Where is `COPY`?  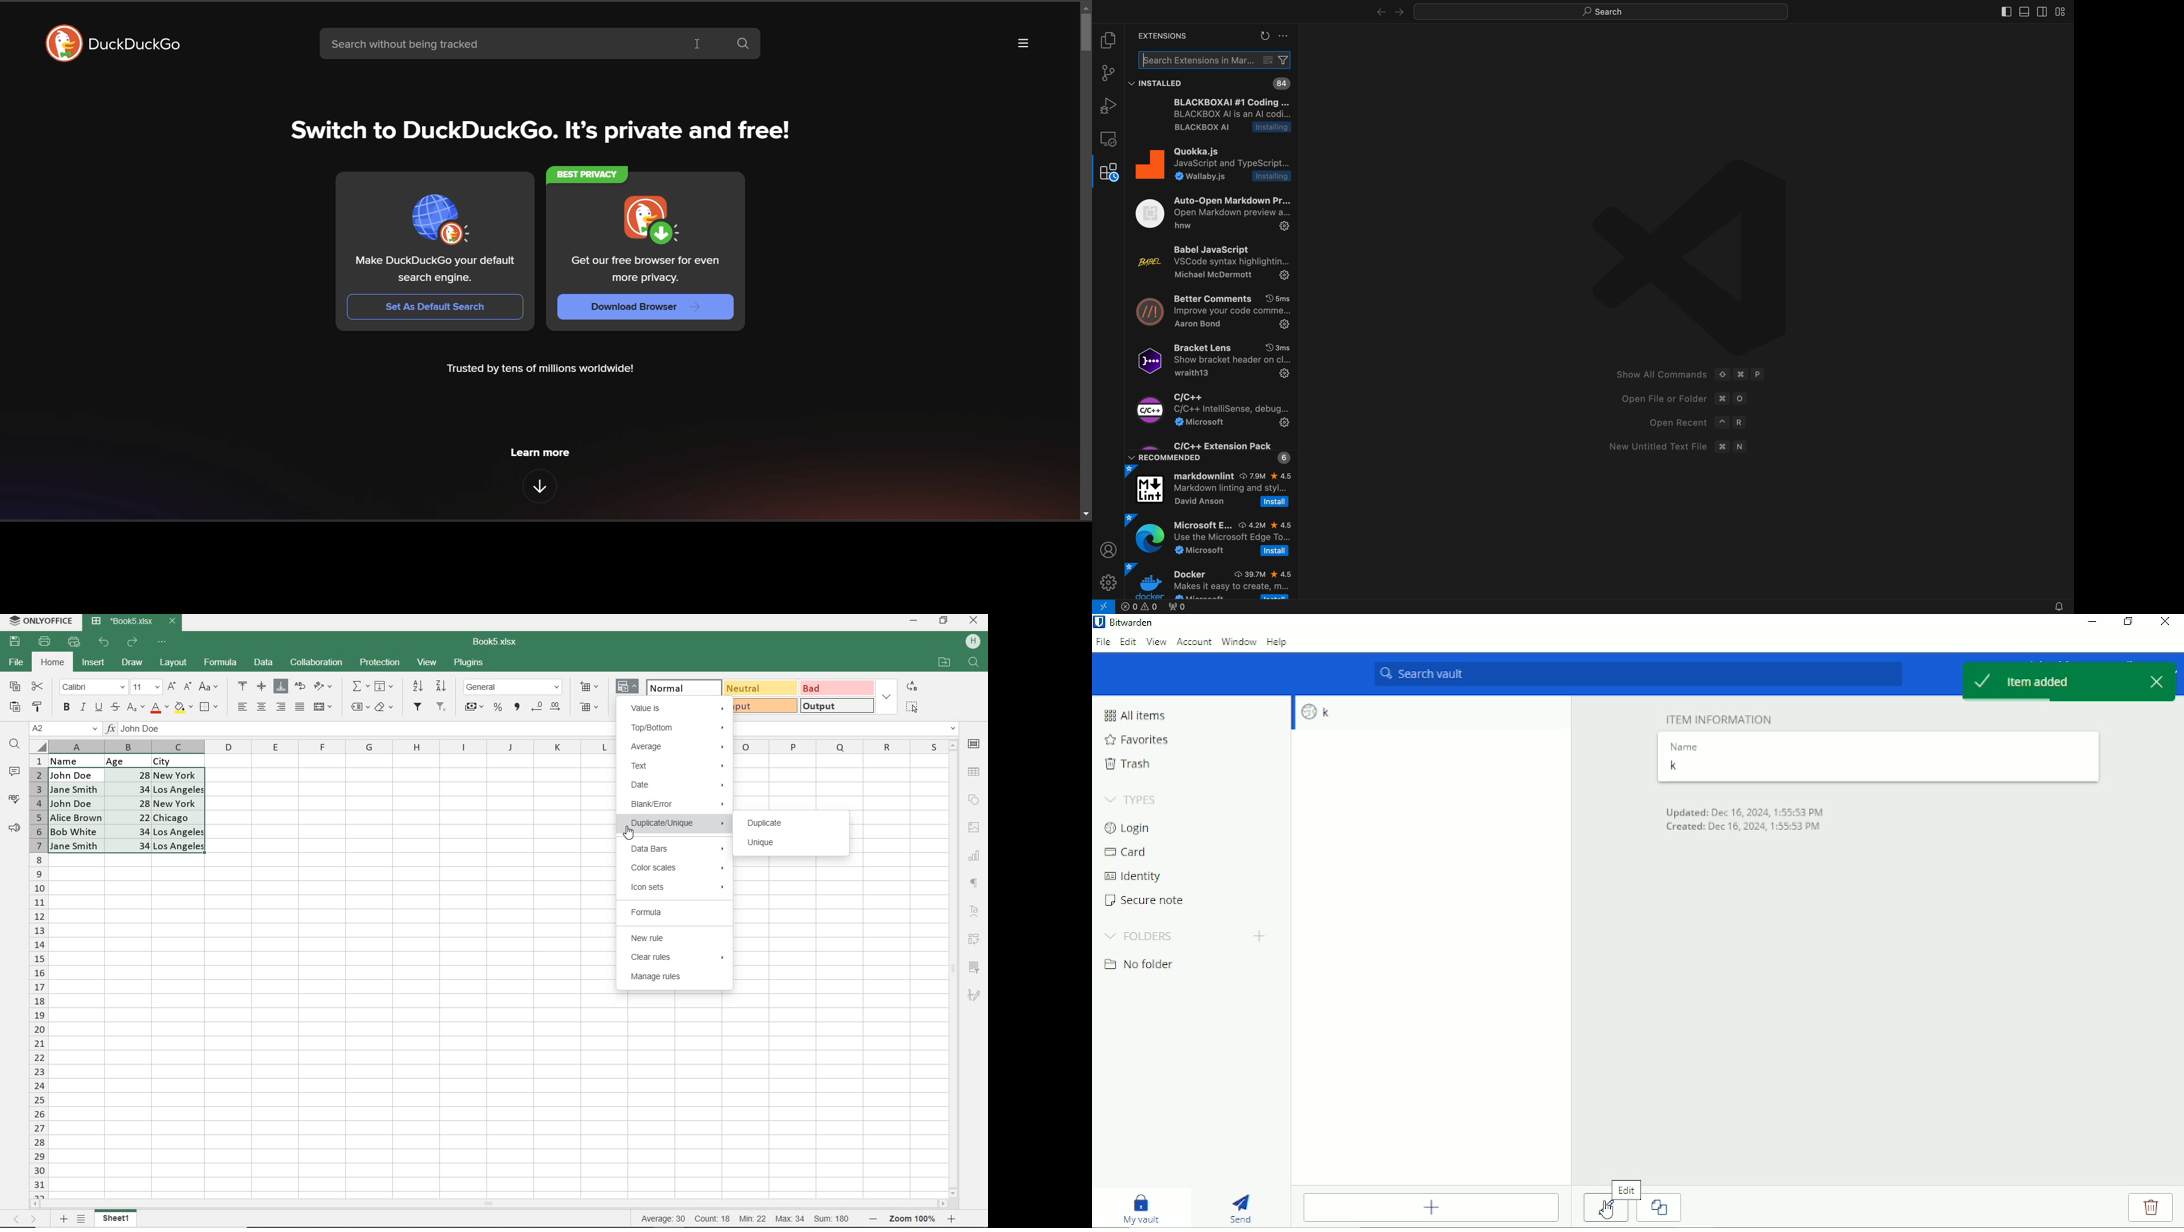
COPY is located at coordinates (15, 687).